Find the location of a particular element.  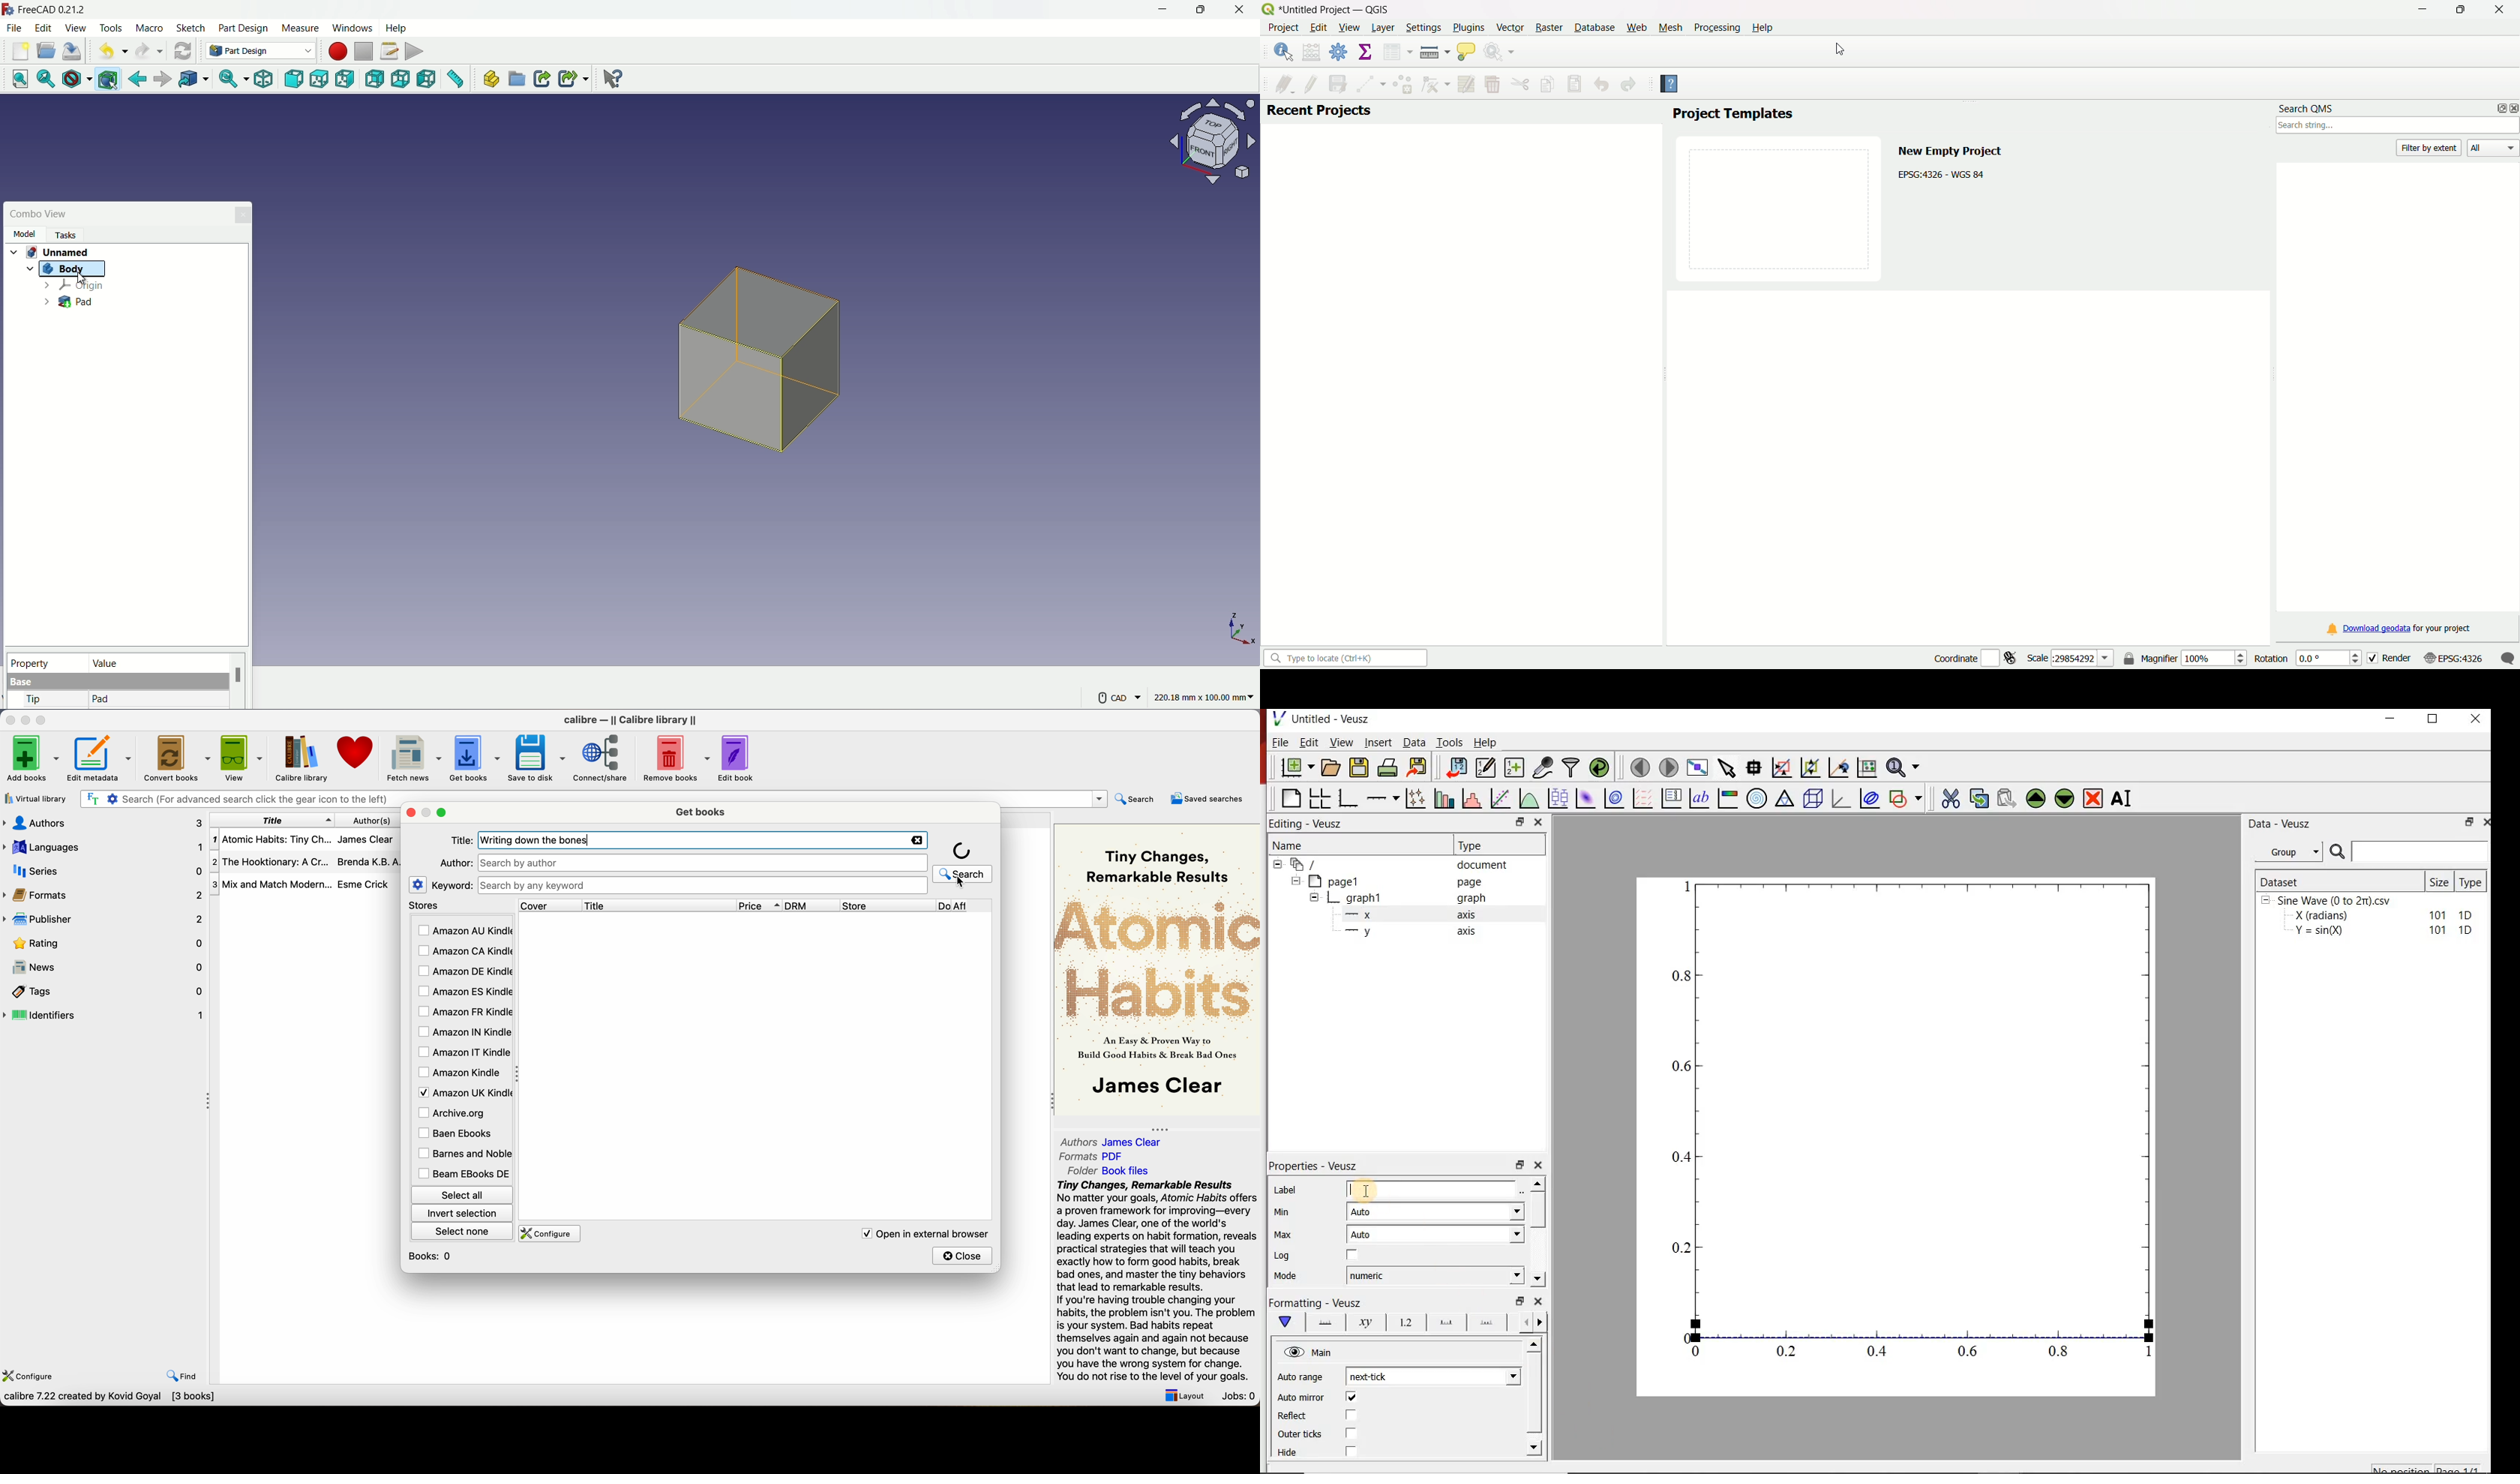

fetch news is located at coordinates (412, 759).